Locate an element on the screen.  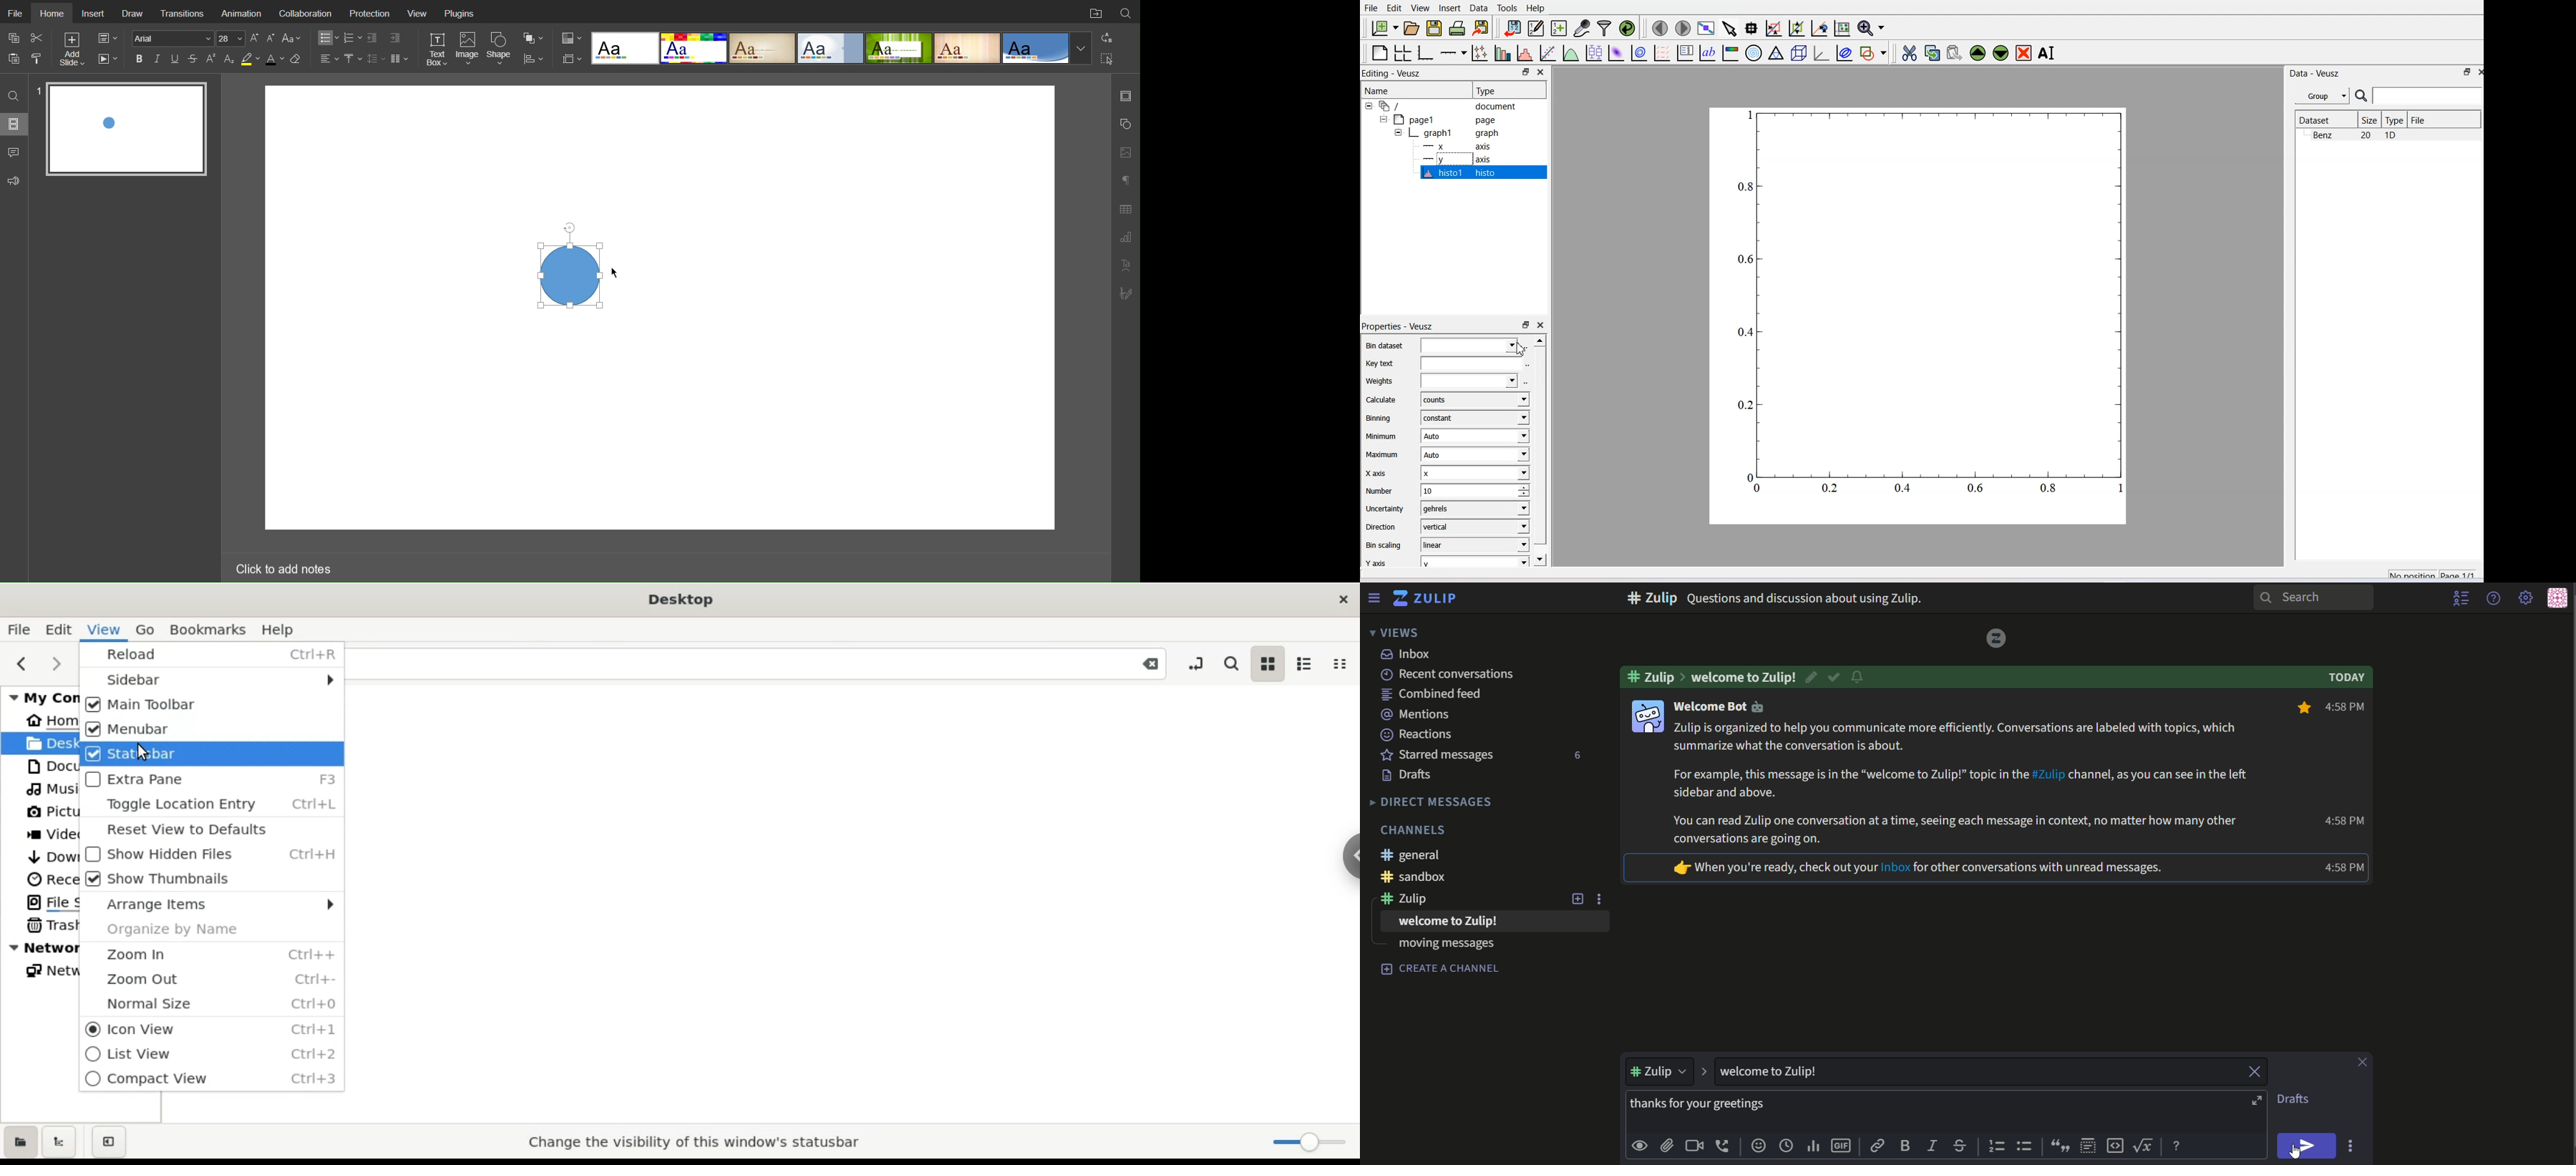
Save a document is located at coordinates (1435, 28).